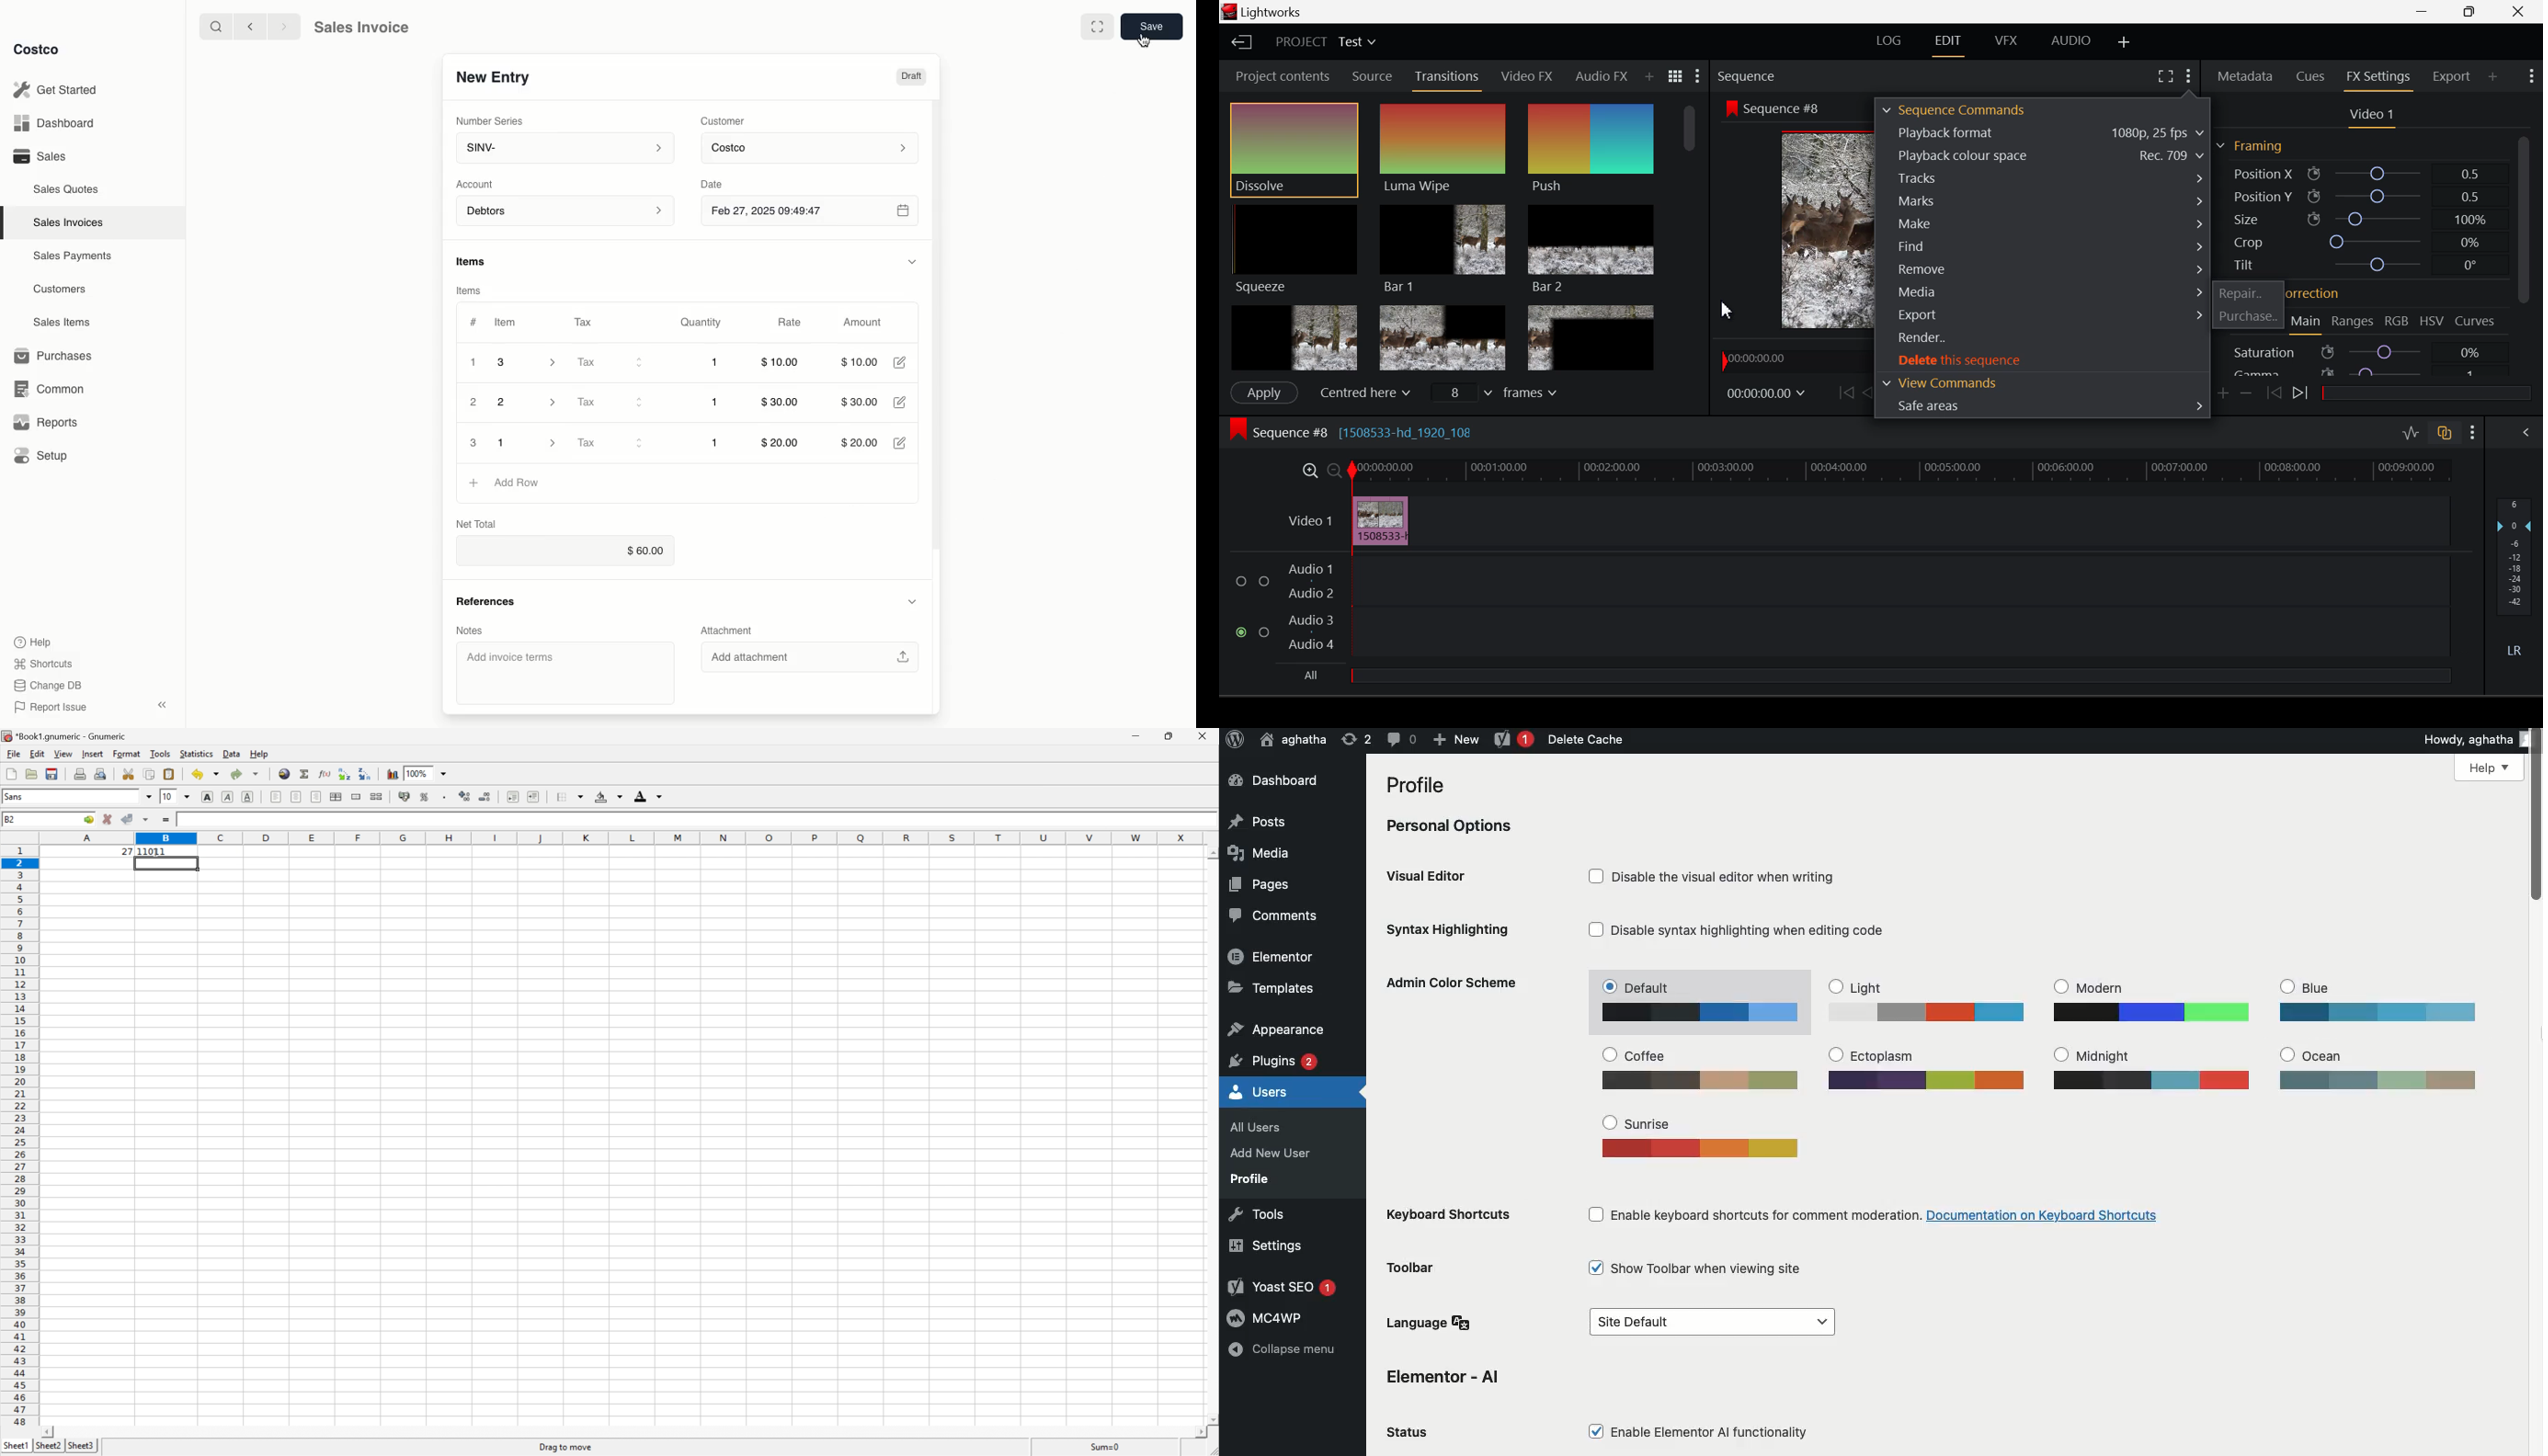  What do you see at coordinates (569, 795) in the screenshot?
I see `Borders` at bounding box center [569, 795].